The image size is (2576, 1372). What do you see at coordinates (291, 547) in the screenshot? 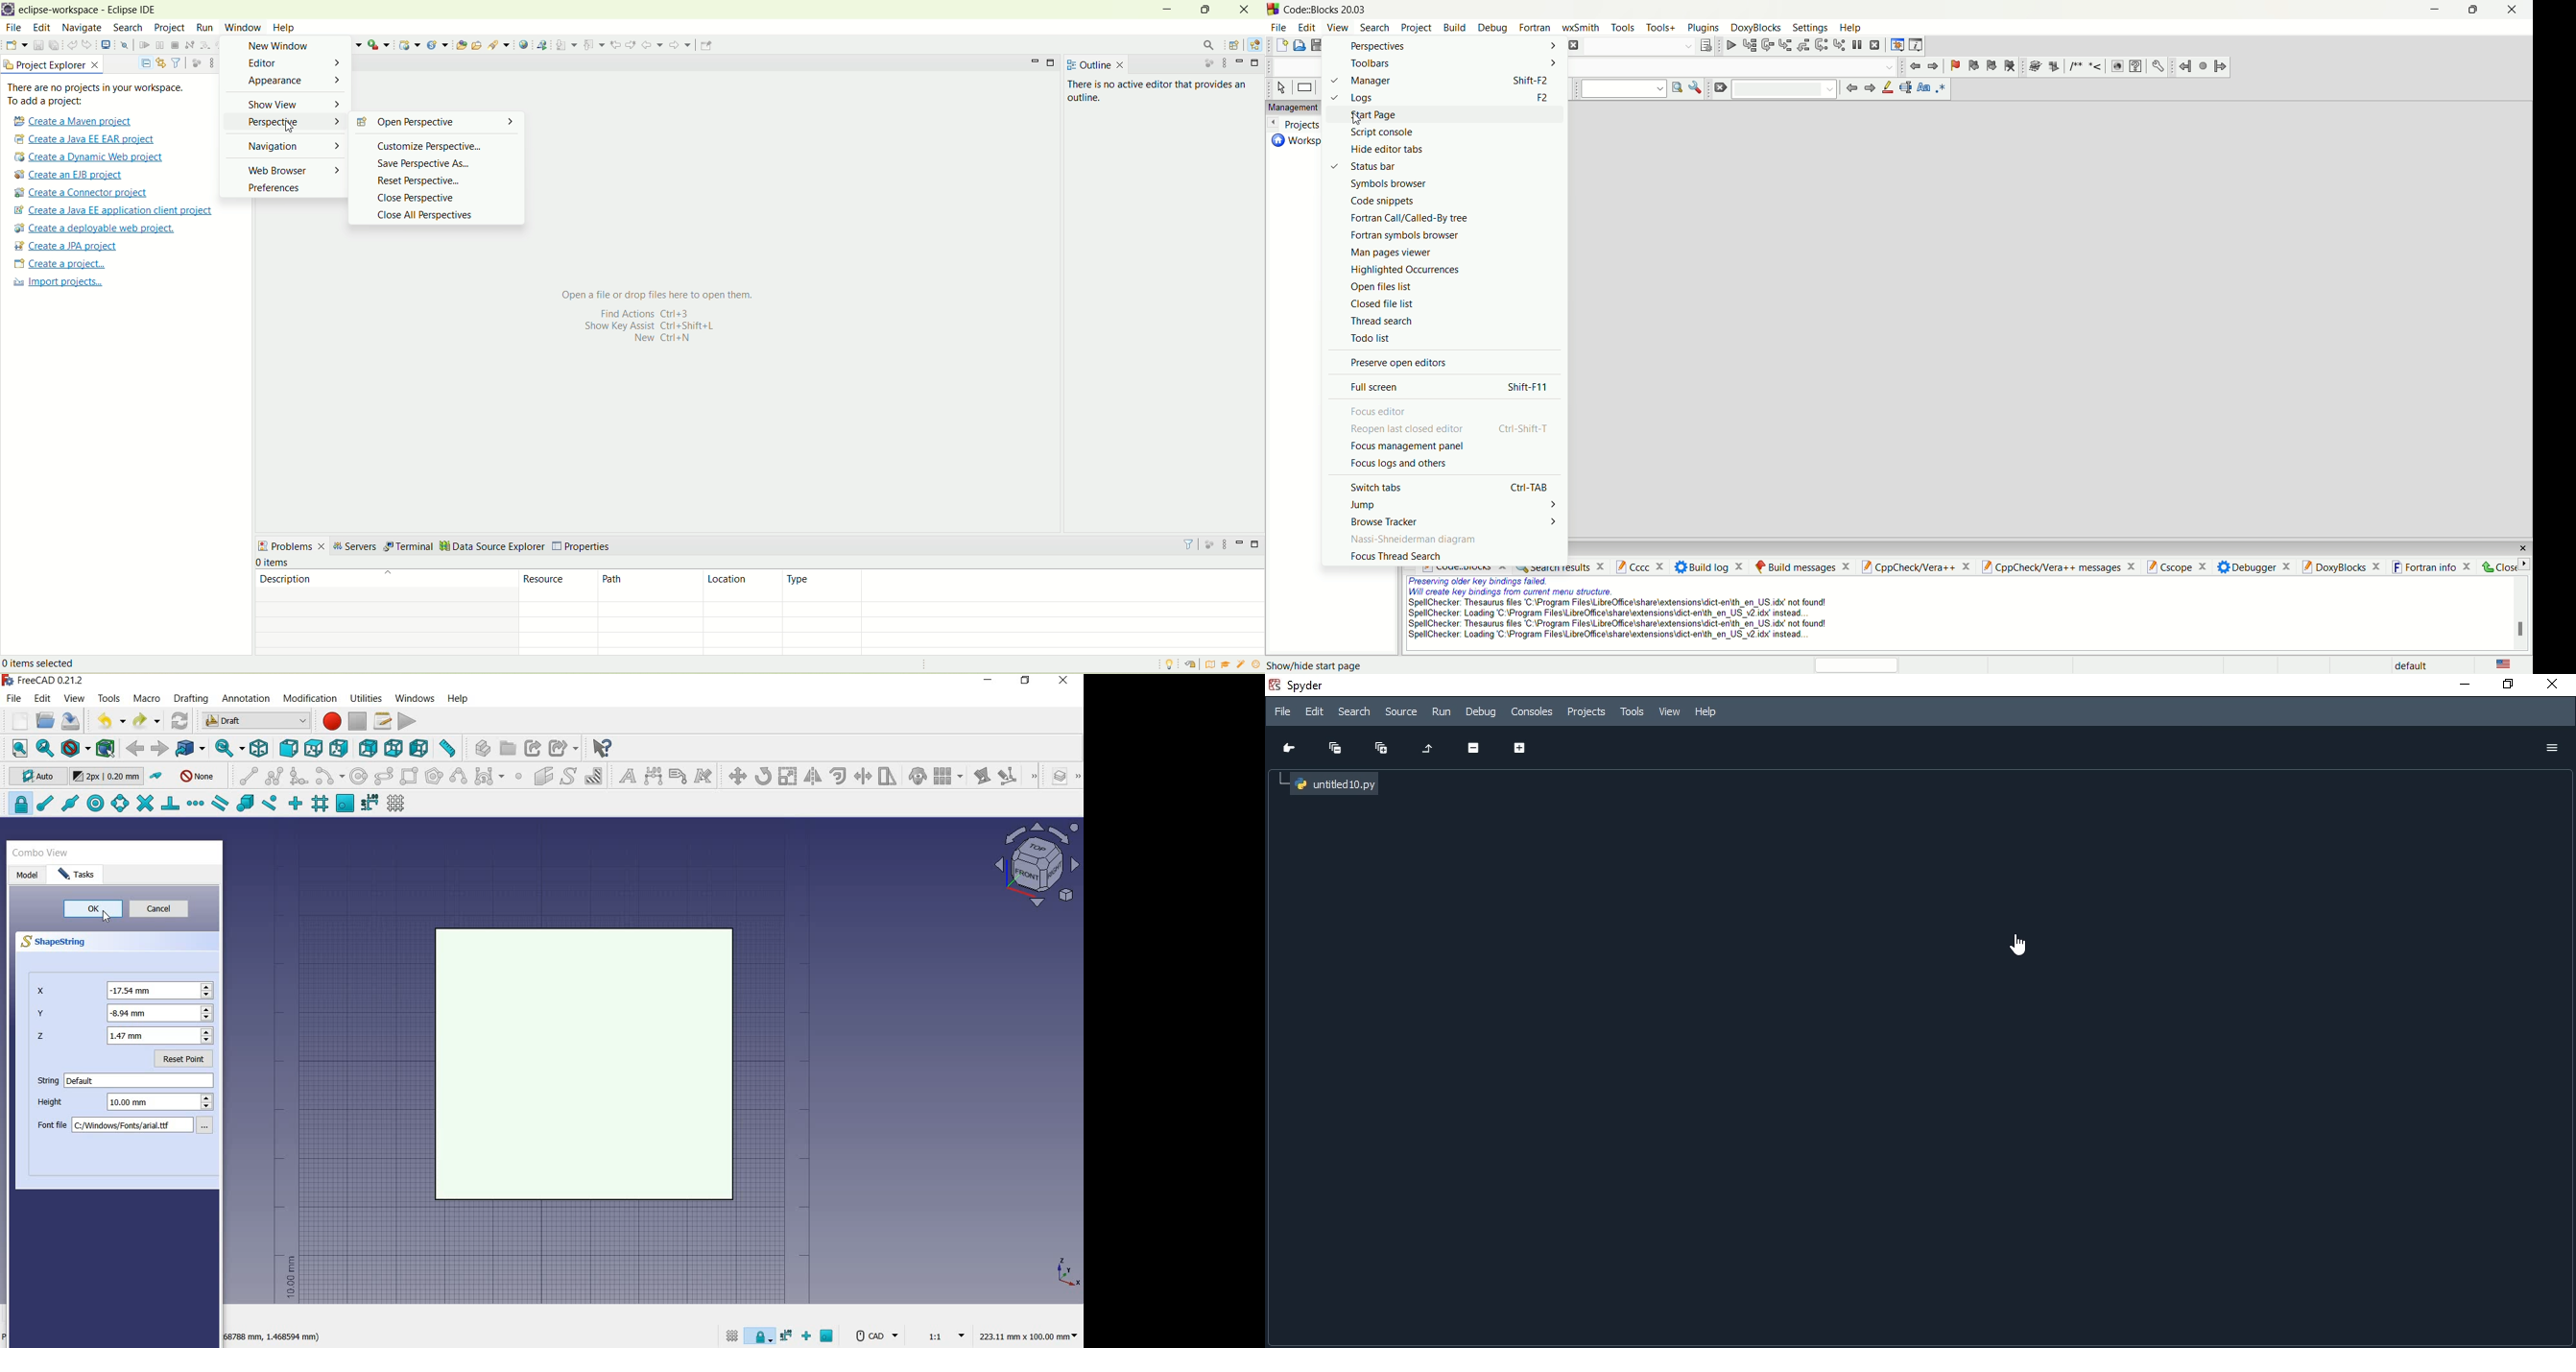
I see `problems` at bounding box center [291, 547].